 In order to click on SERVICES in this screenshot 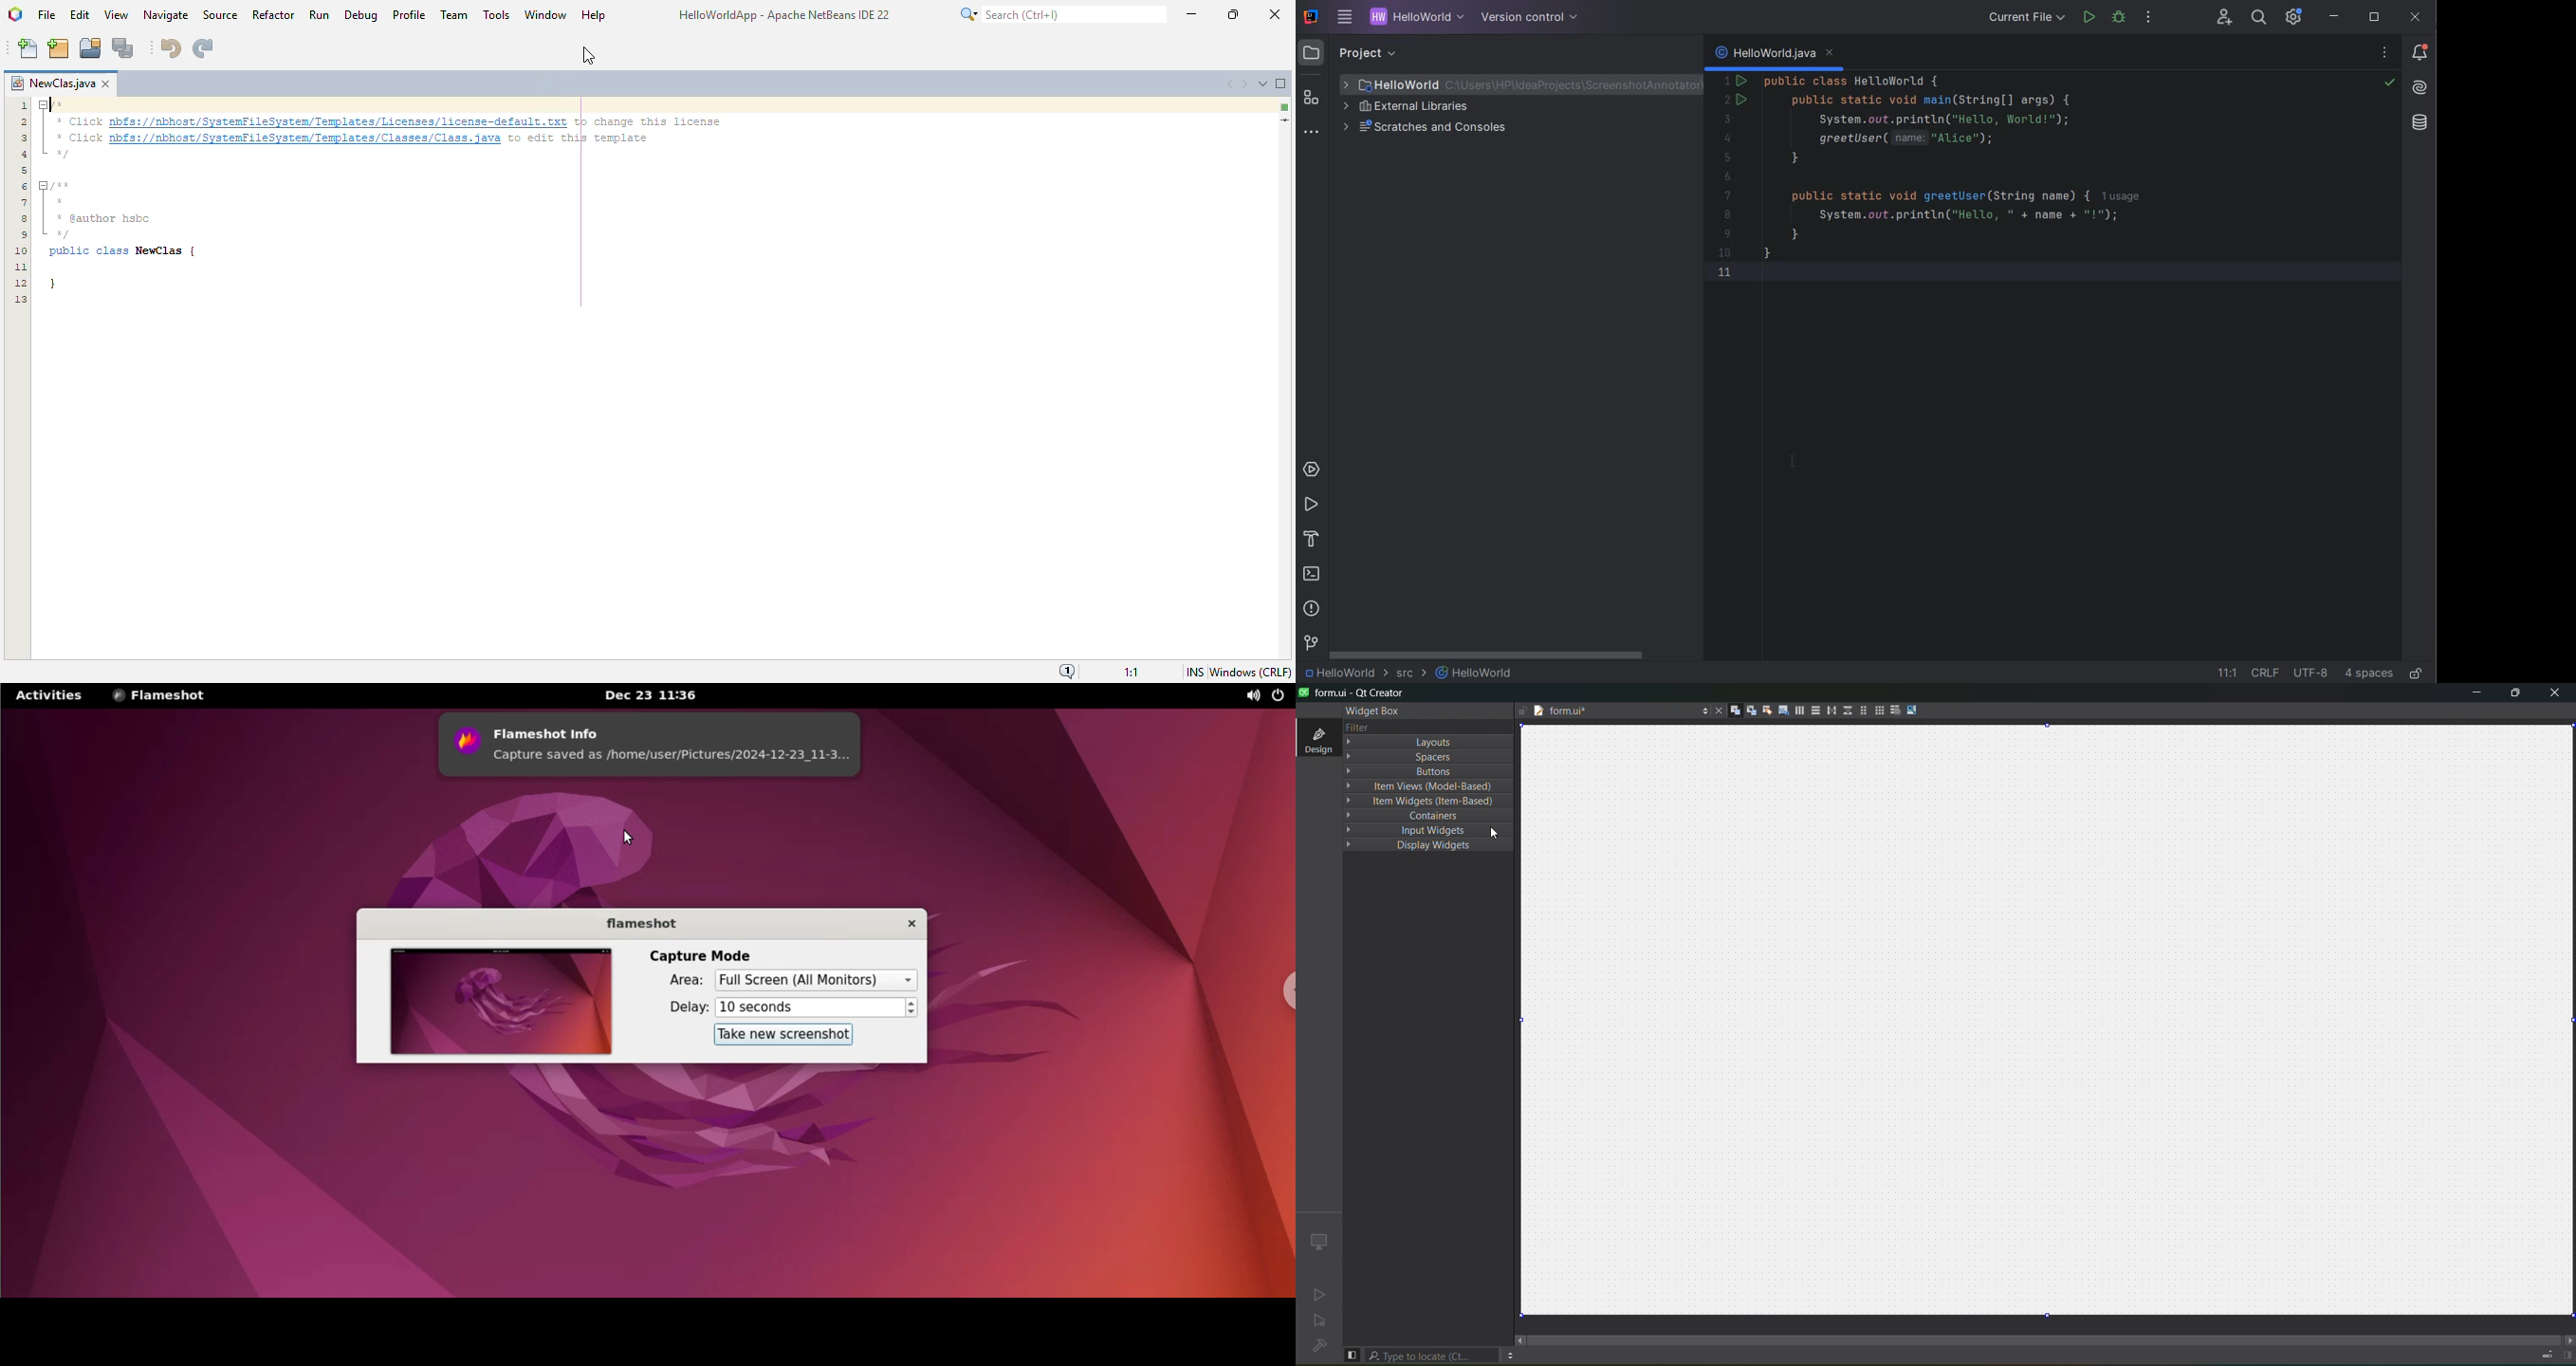, I will do `click(1312, 470)`.